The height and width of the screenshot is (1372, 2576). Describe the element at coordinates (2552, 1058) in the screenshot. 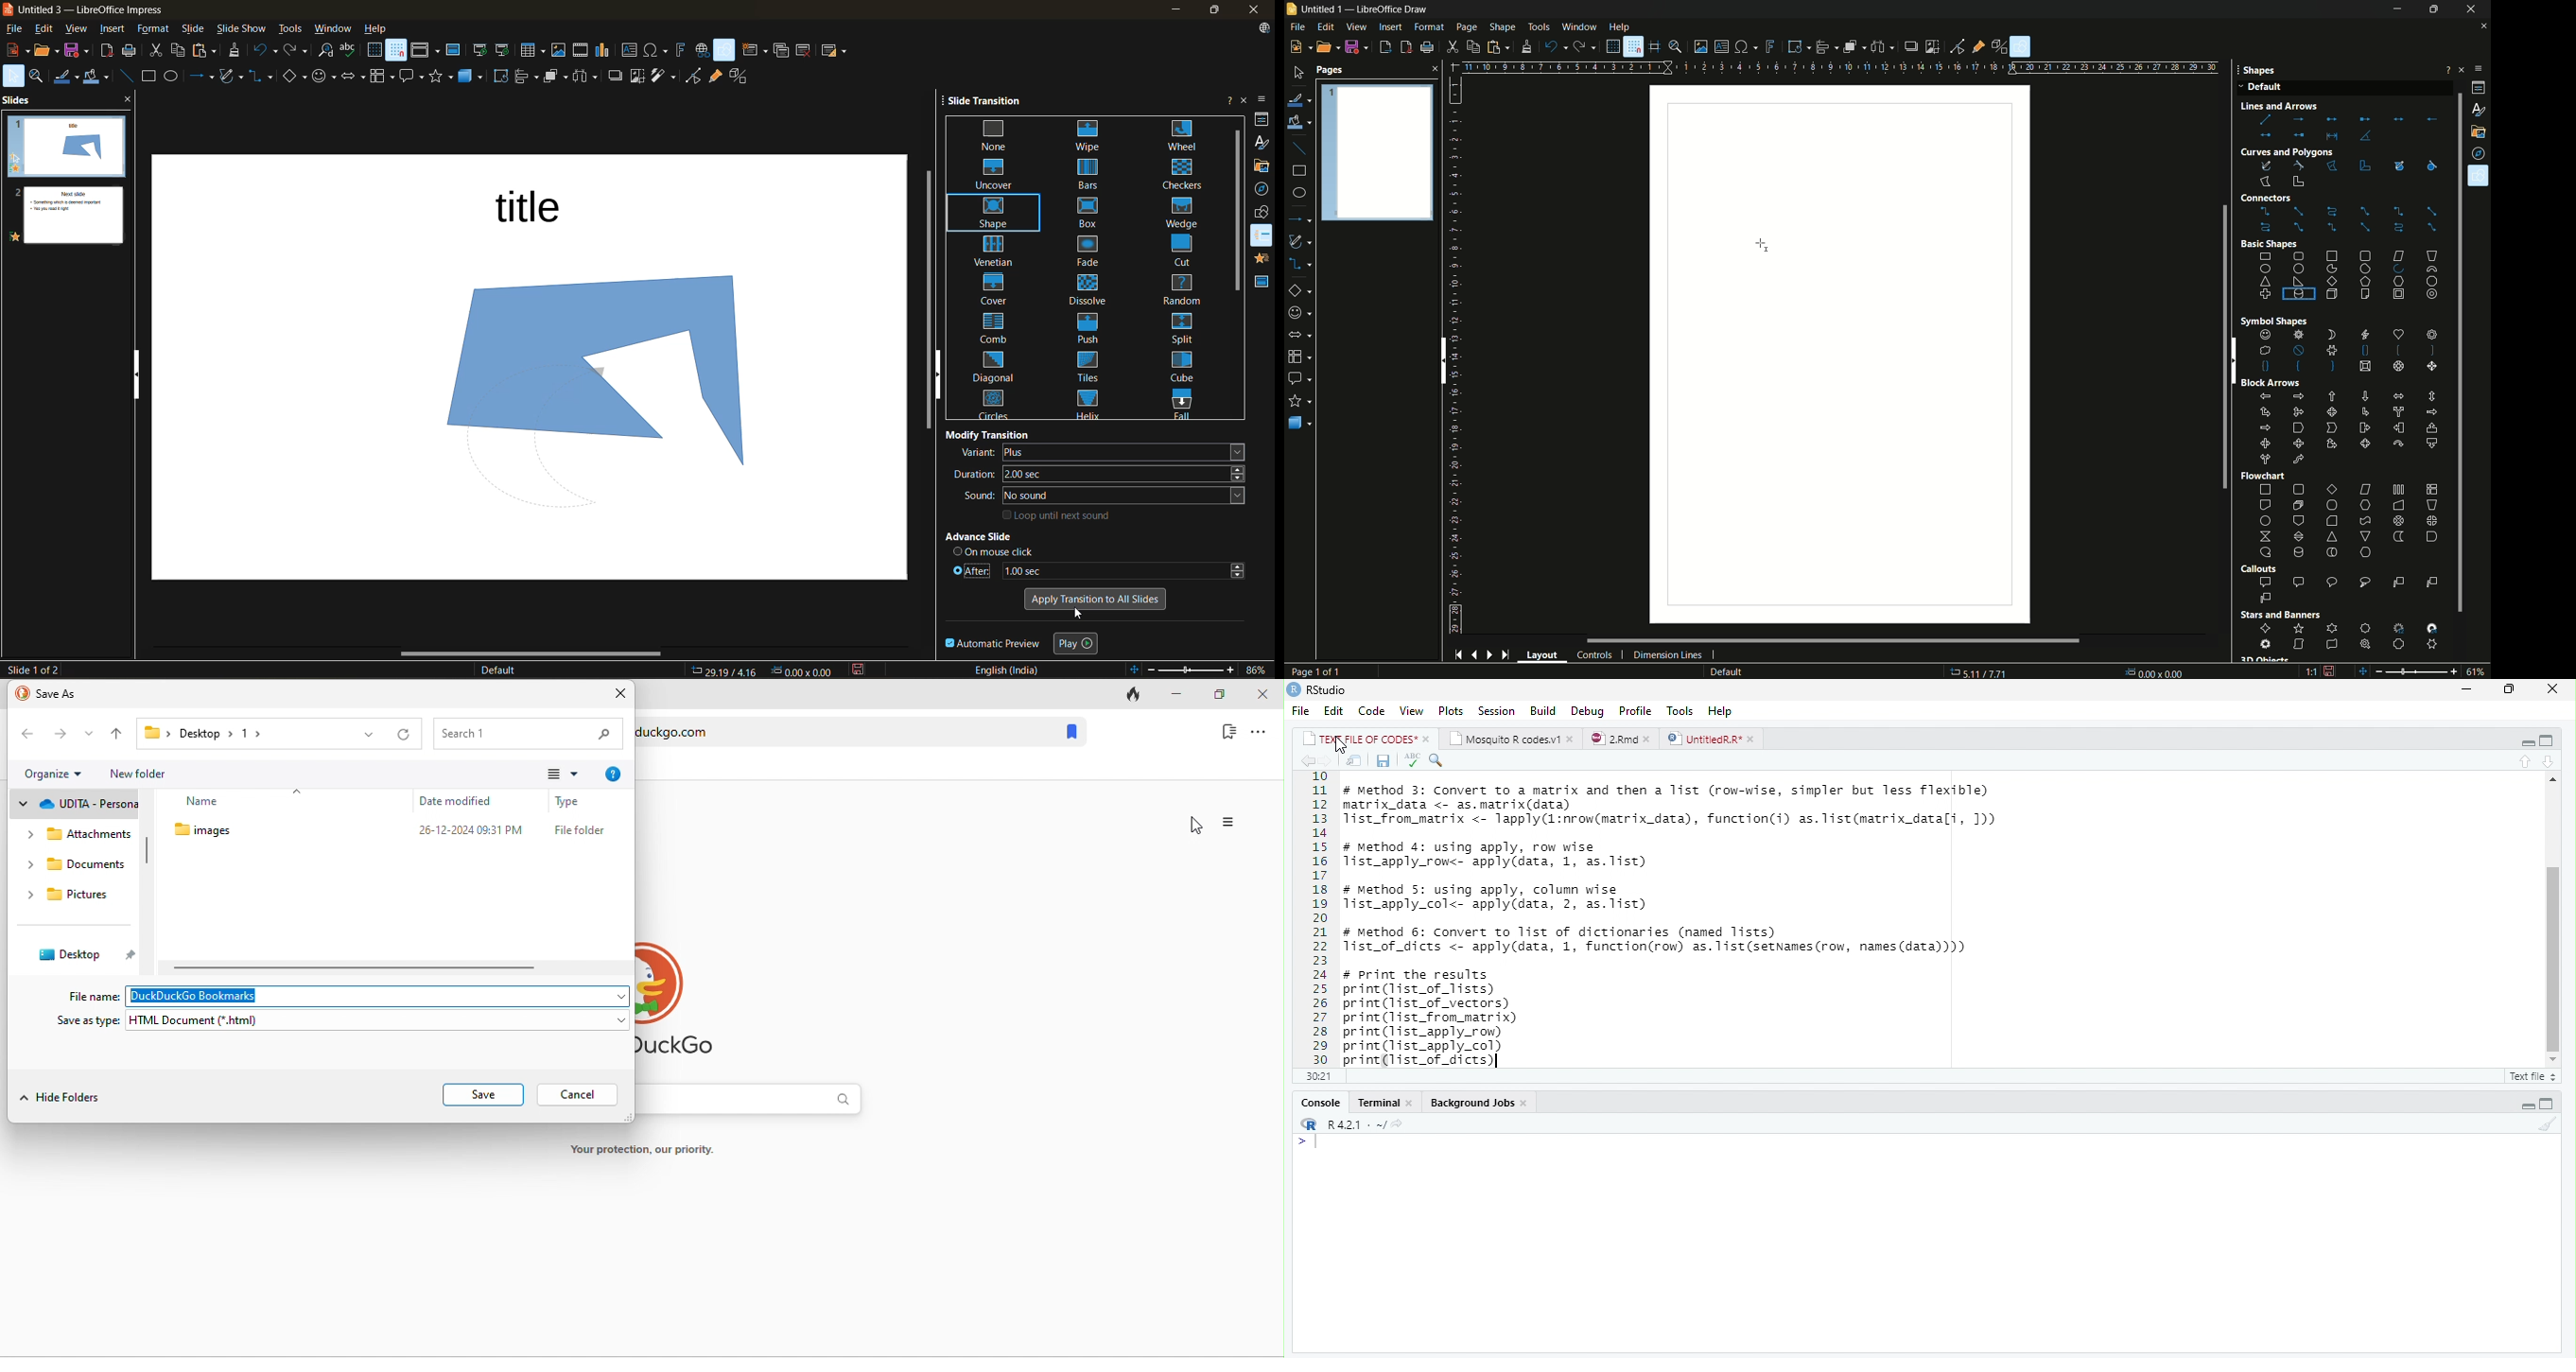

I see `Scroll Bottom` at that location.